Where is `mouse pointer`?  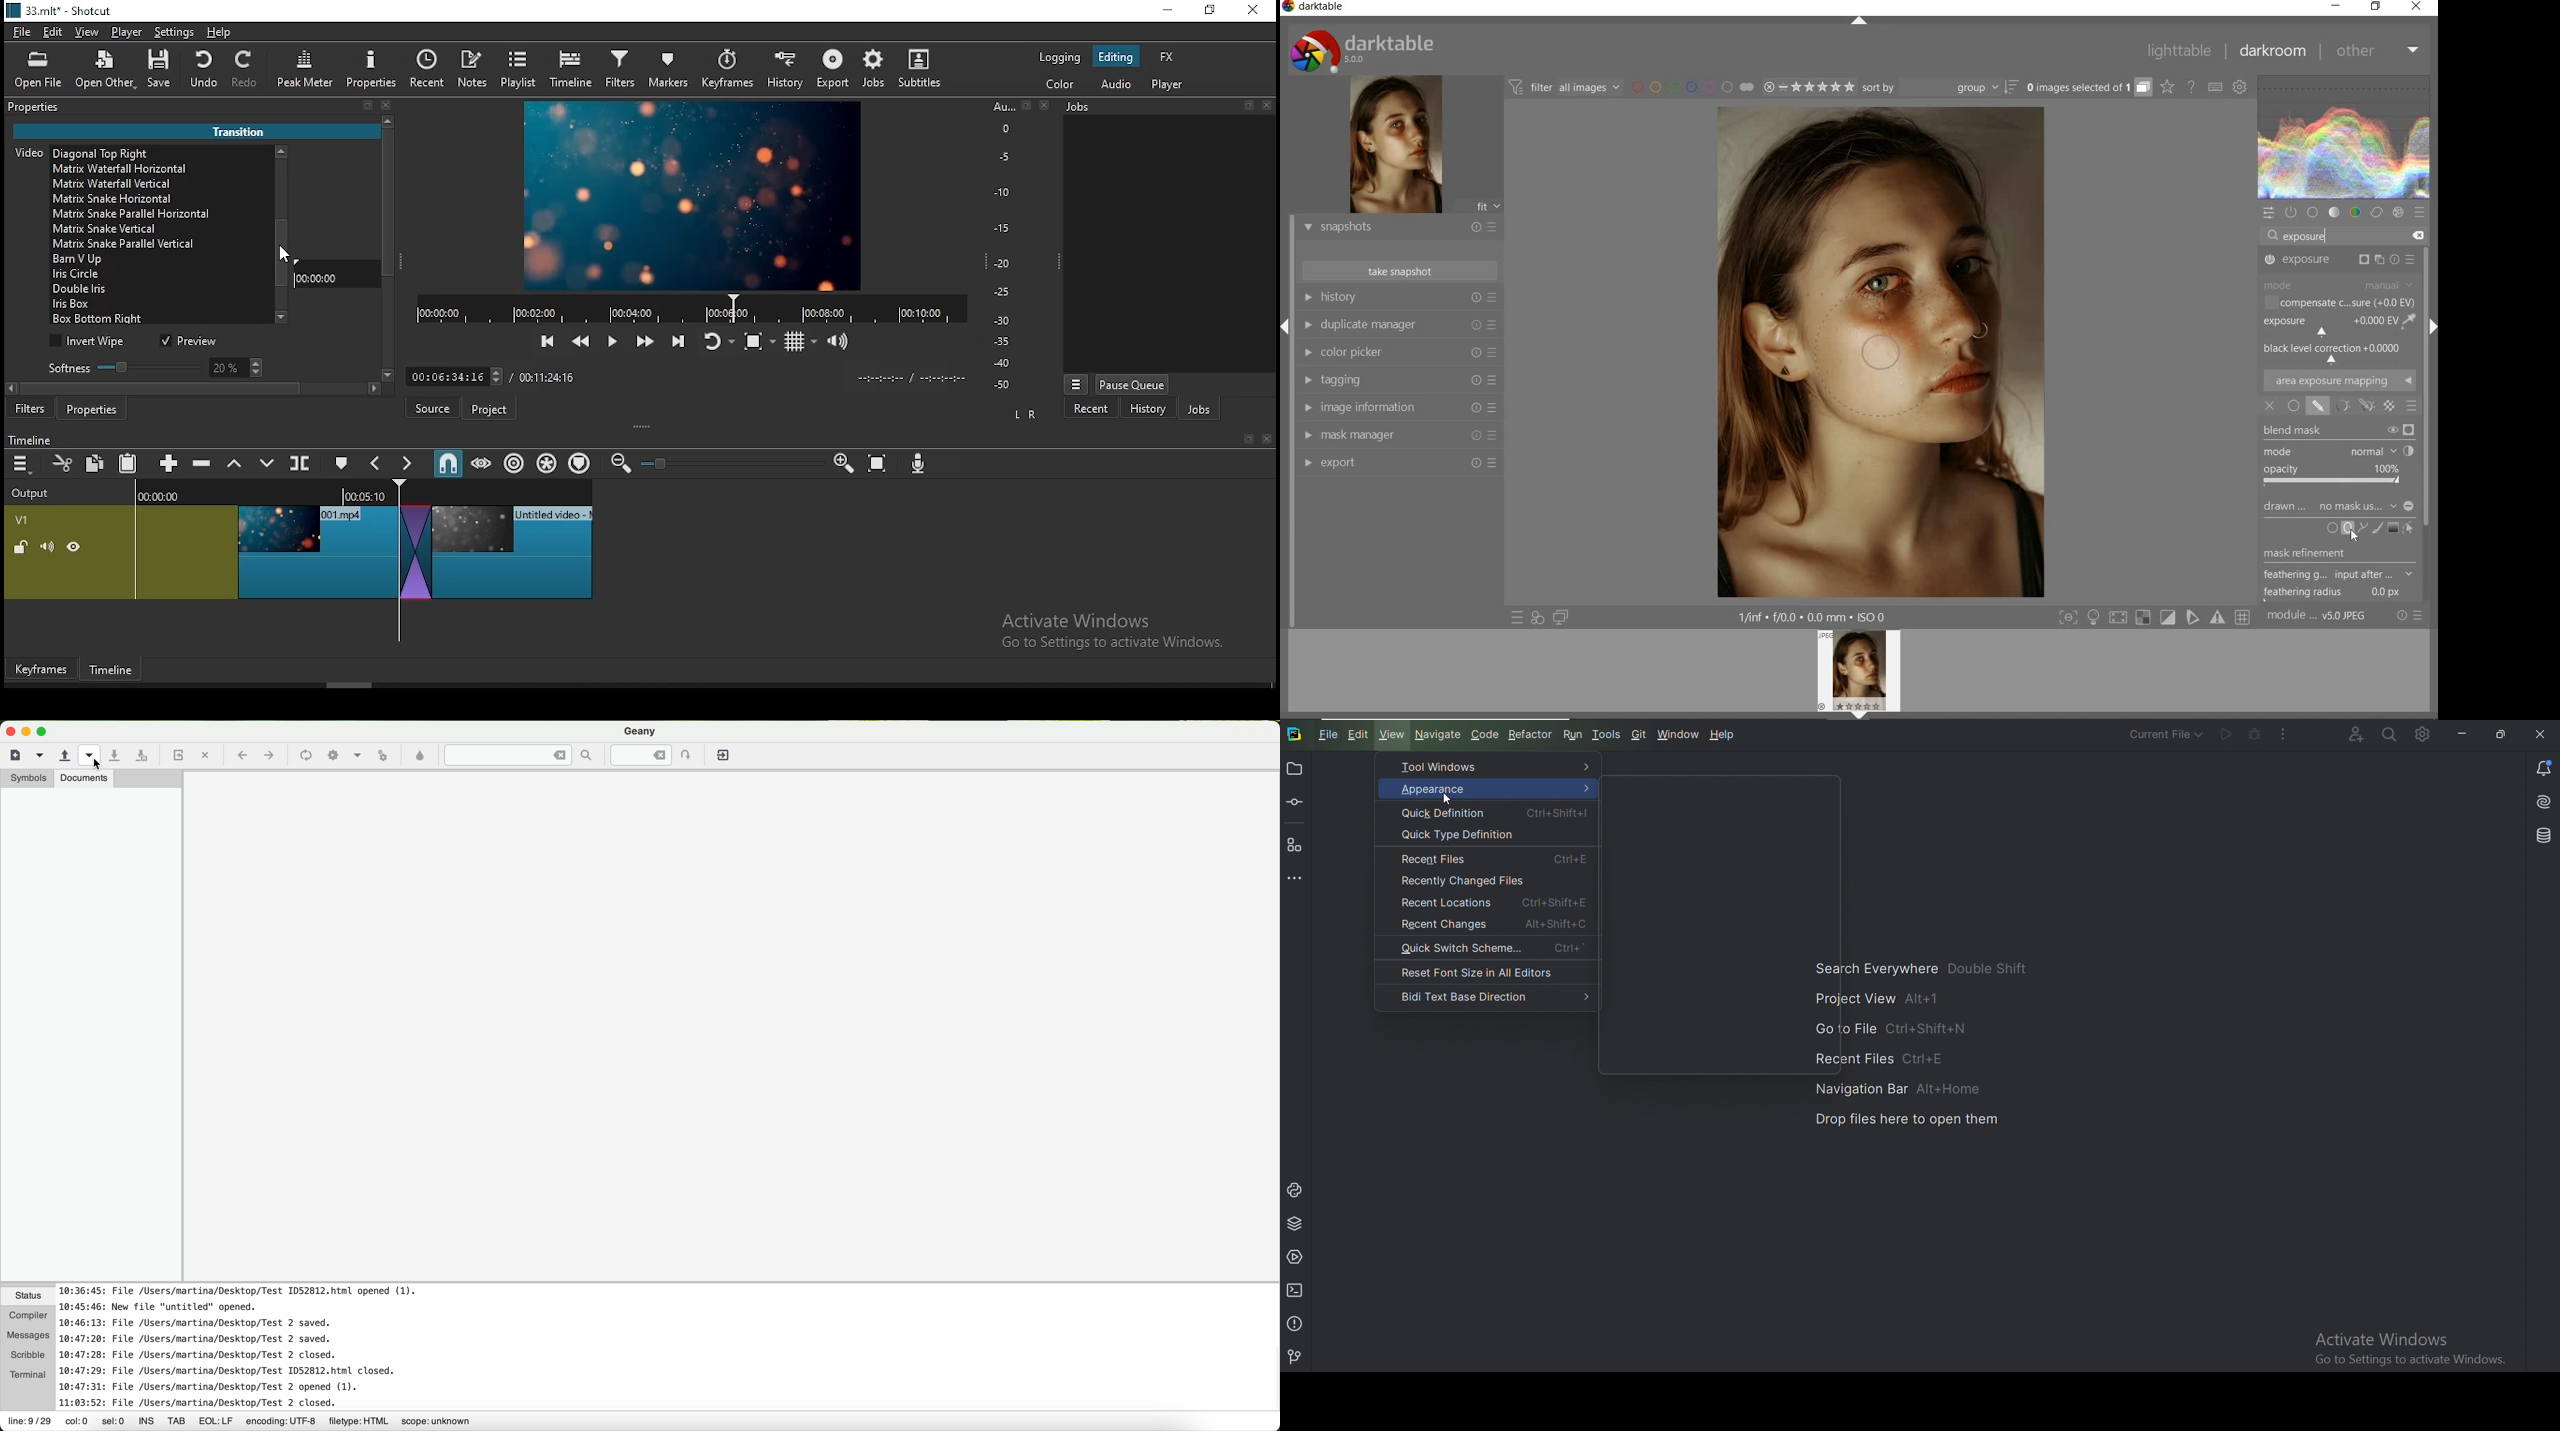
mouse pointer is located at coordinates (281, 256).